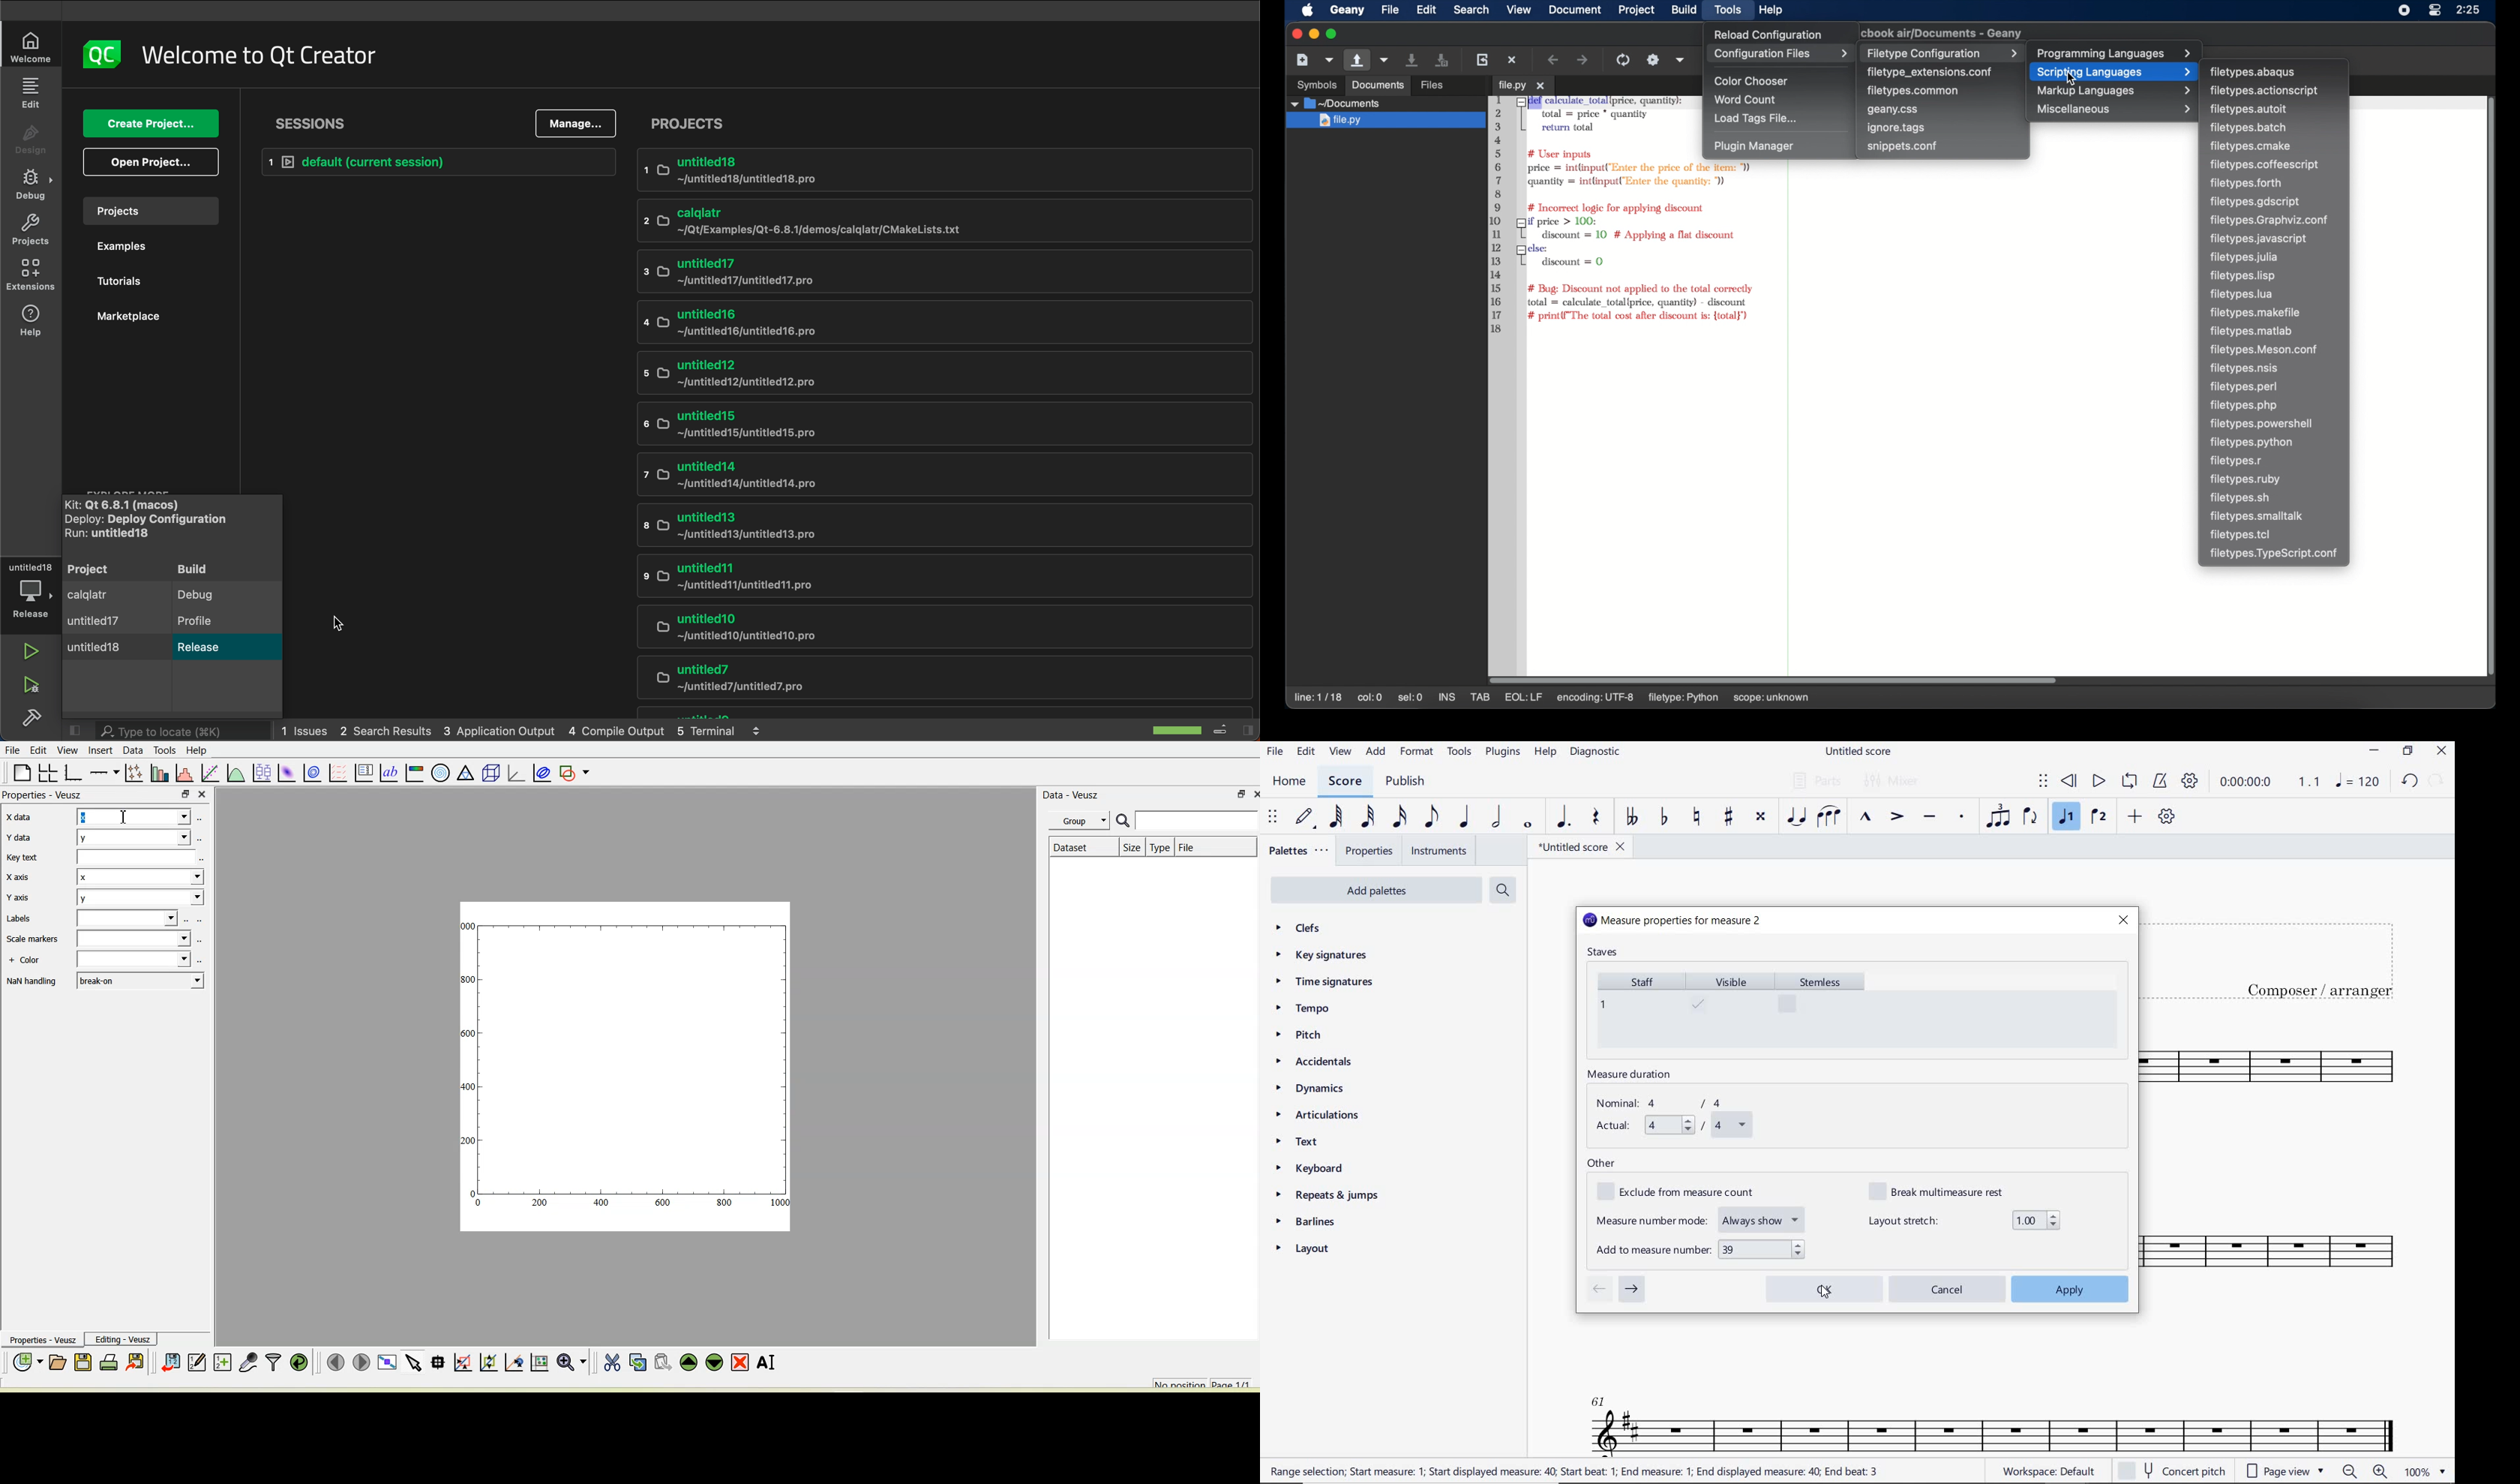  What do you see at coordinates (1288, 782) in the screenshot?
I see `HOME` at bounding box center [1288, 782].